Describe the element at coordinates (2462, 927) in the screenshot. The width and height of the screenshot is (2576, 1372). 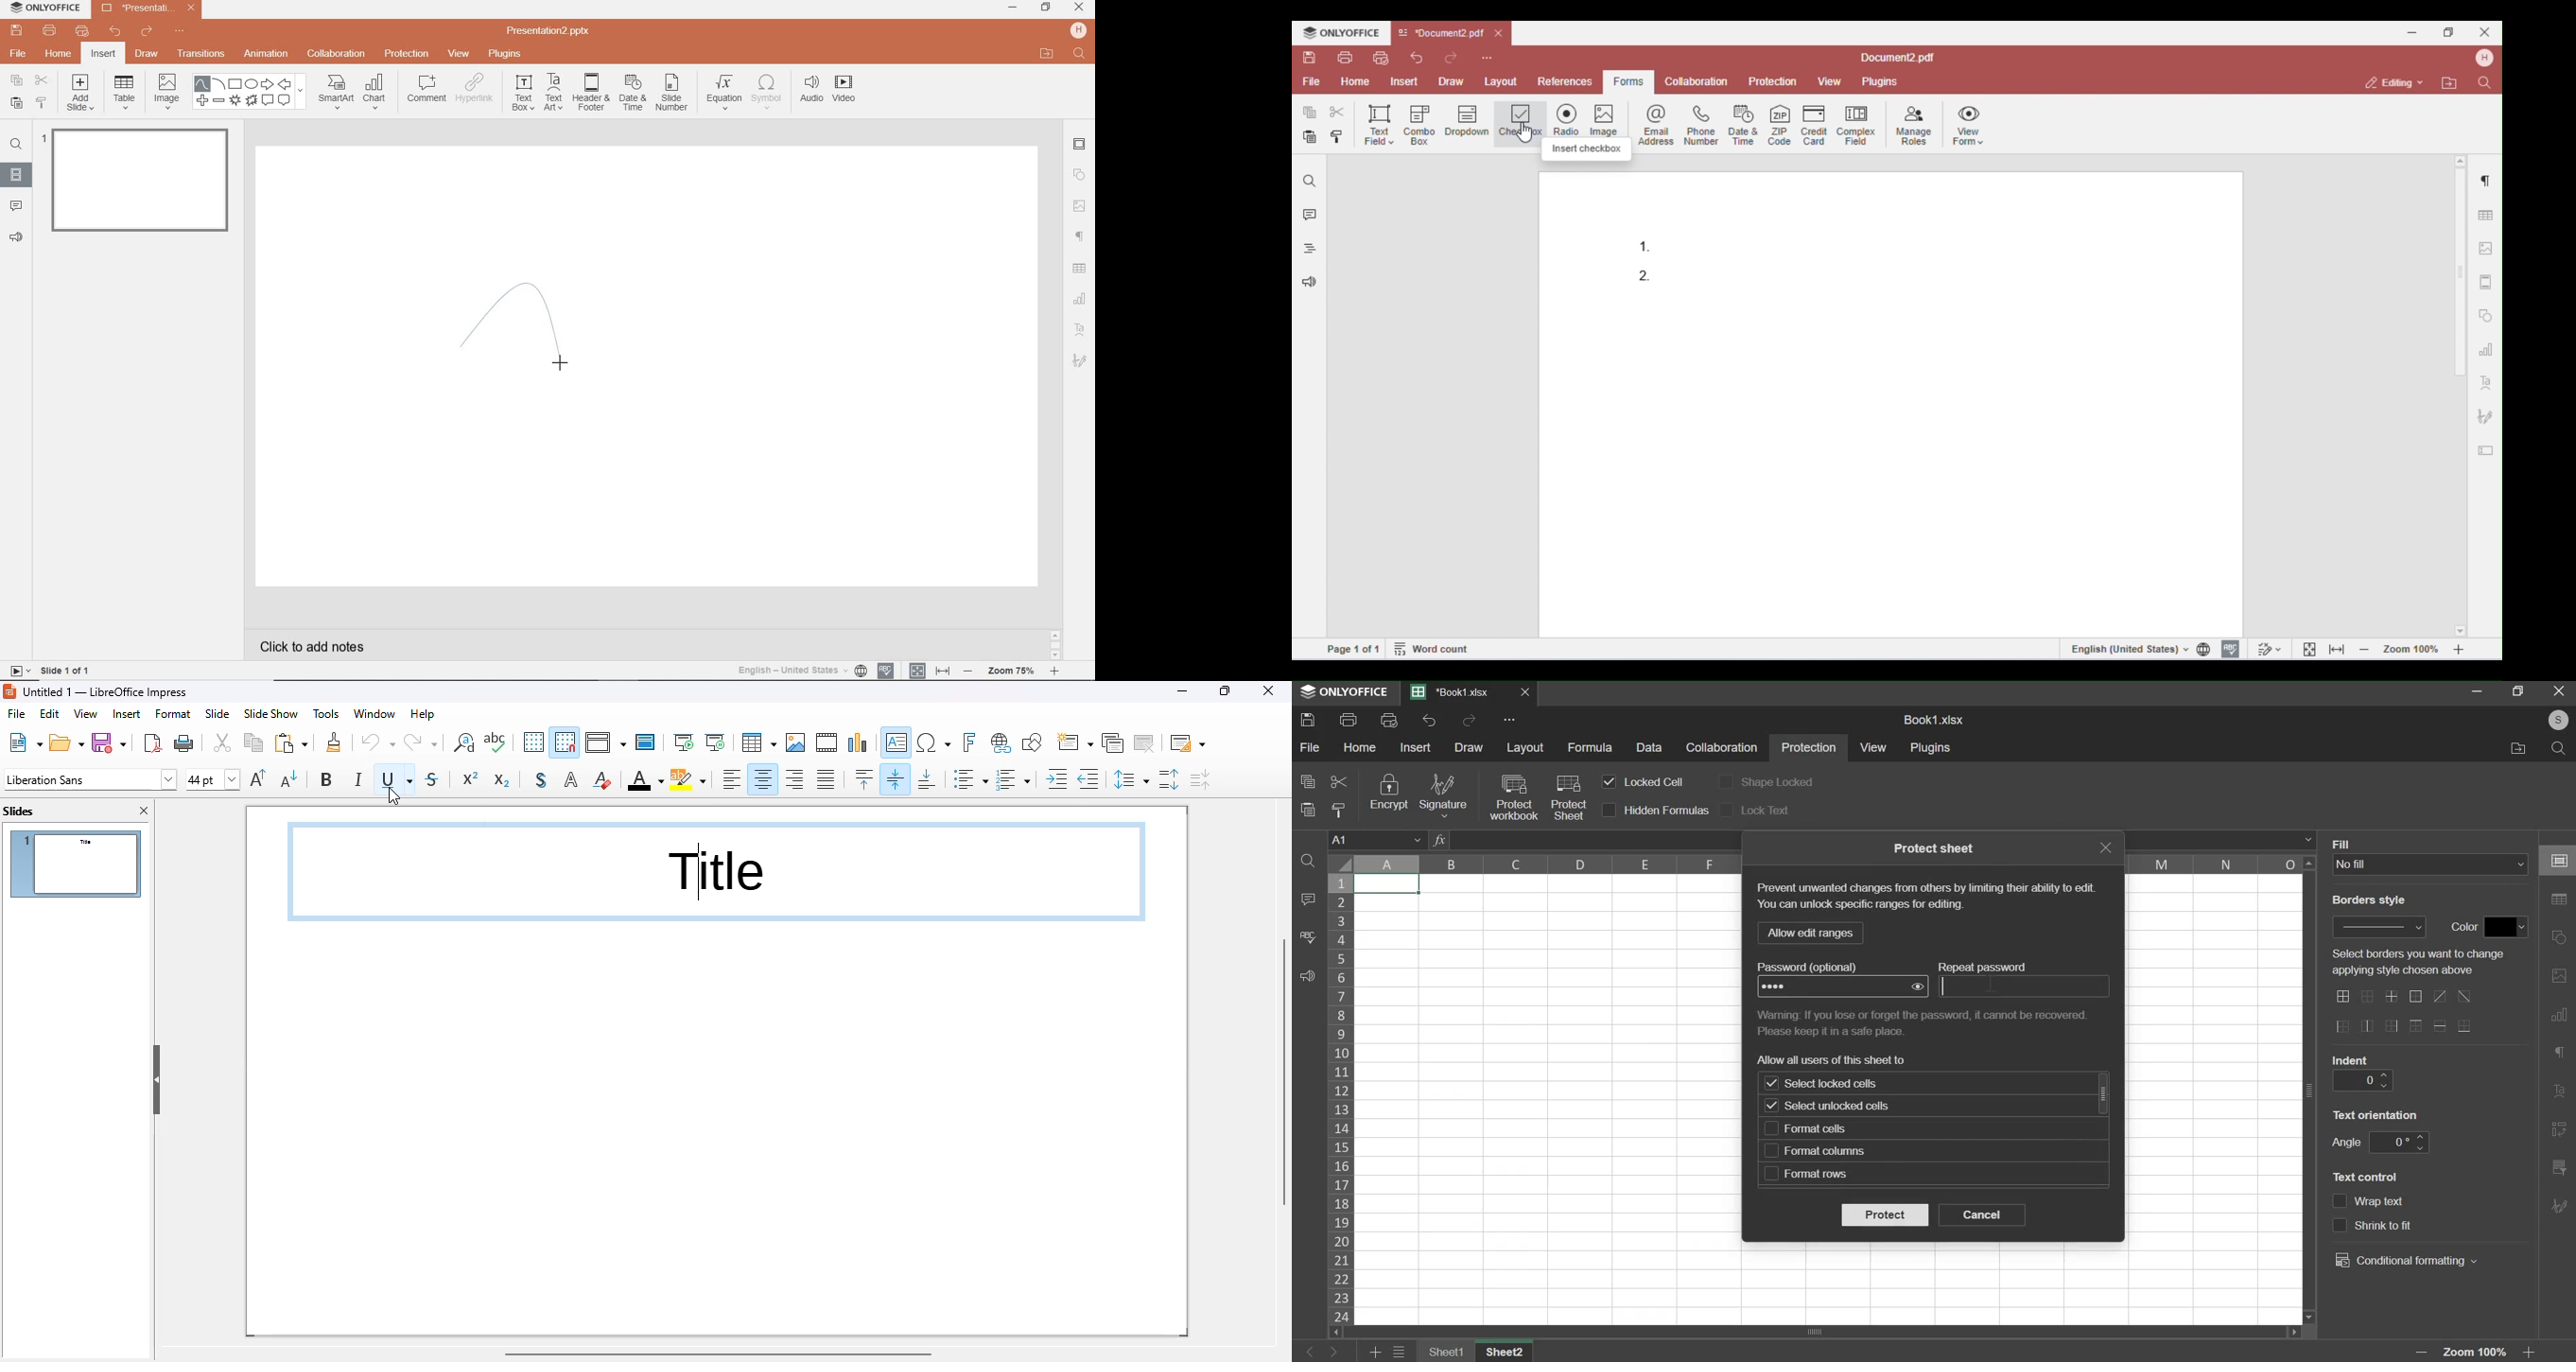
I see `color` at that location.